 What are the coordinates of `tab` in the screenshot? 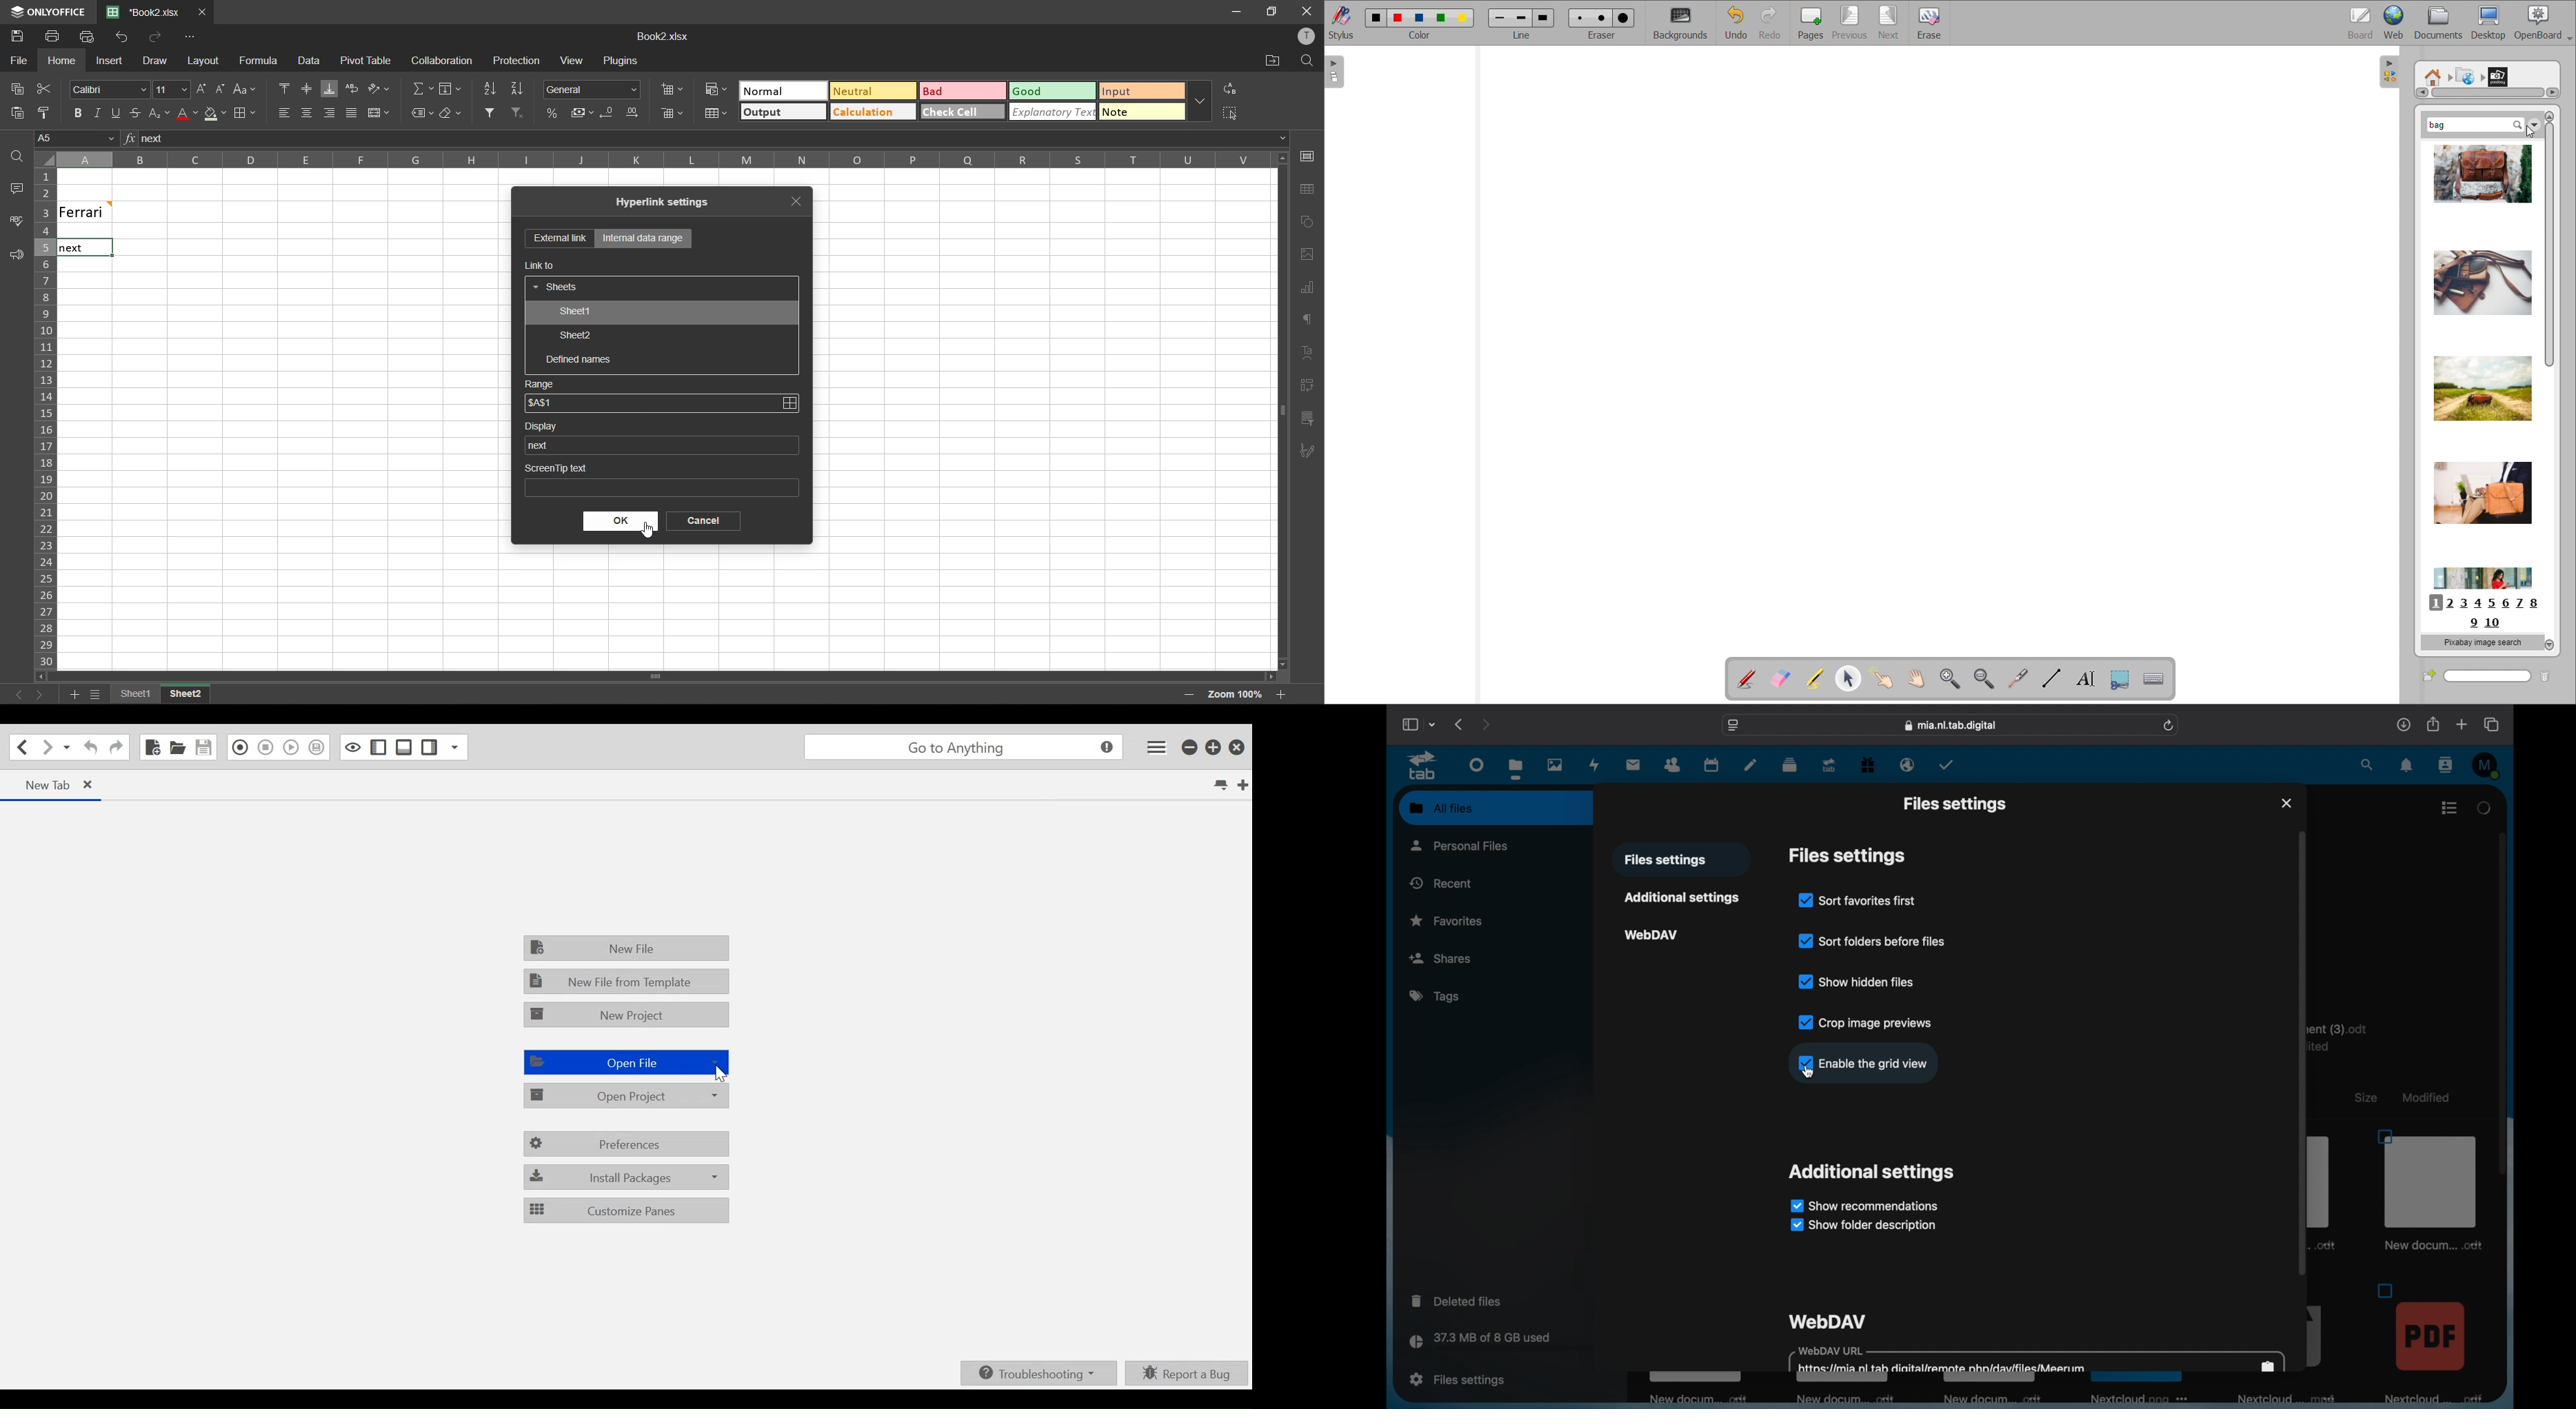 It's located at (1423, 766).